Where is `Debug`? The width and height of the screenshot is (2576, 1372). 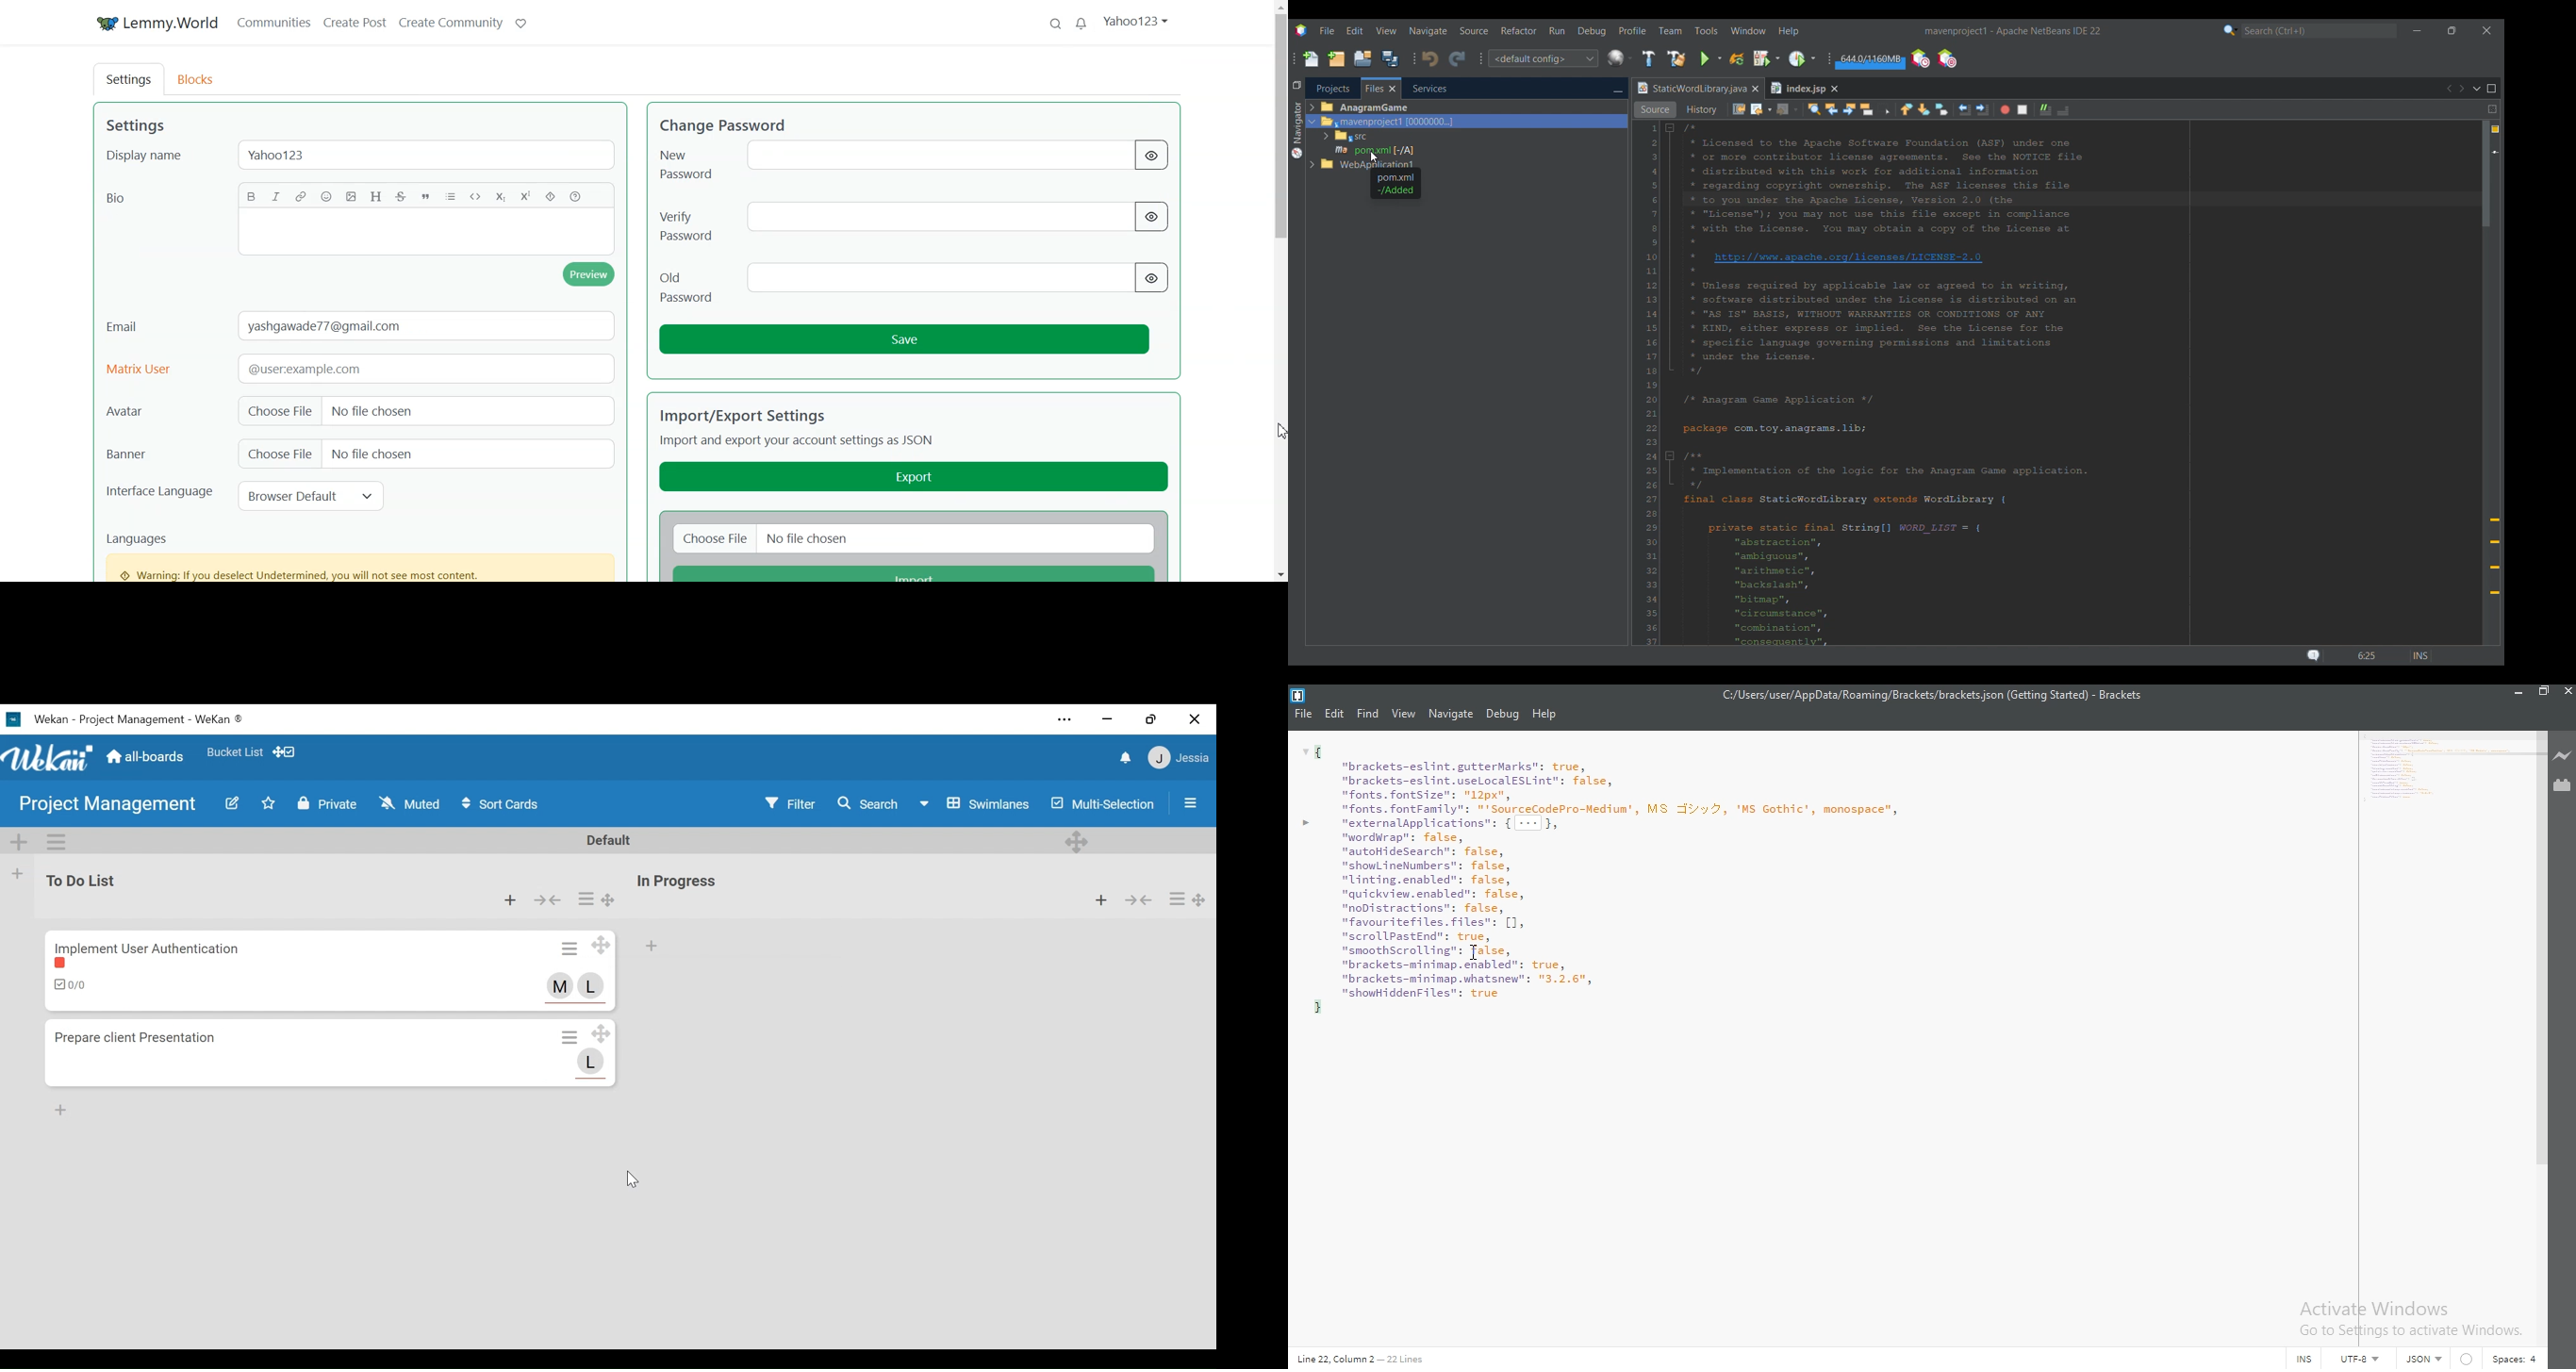 Debug is located at coordinates (1502, 716).